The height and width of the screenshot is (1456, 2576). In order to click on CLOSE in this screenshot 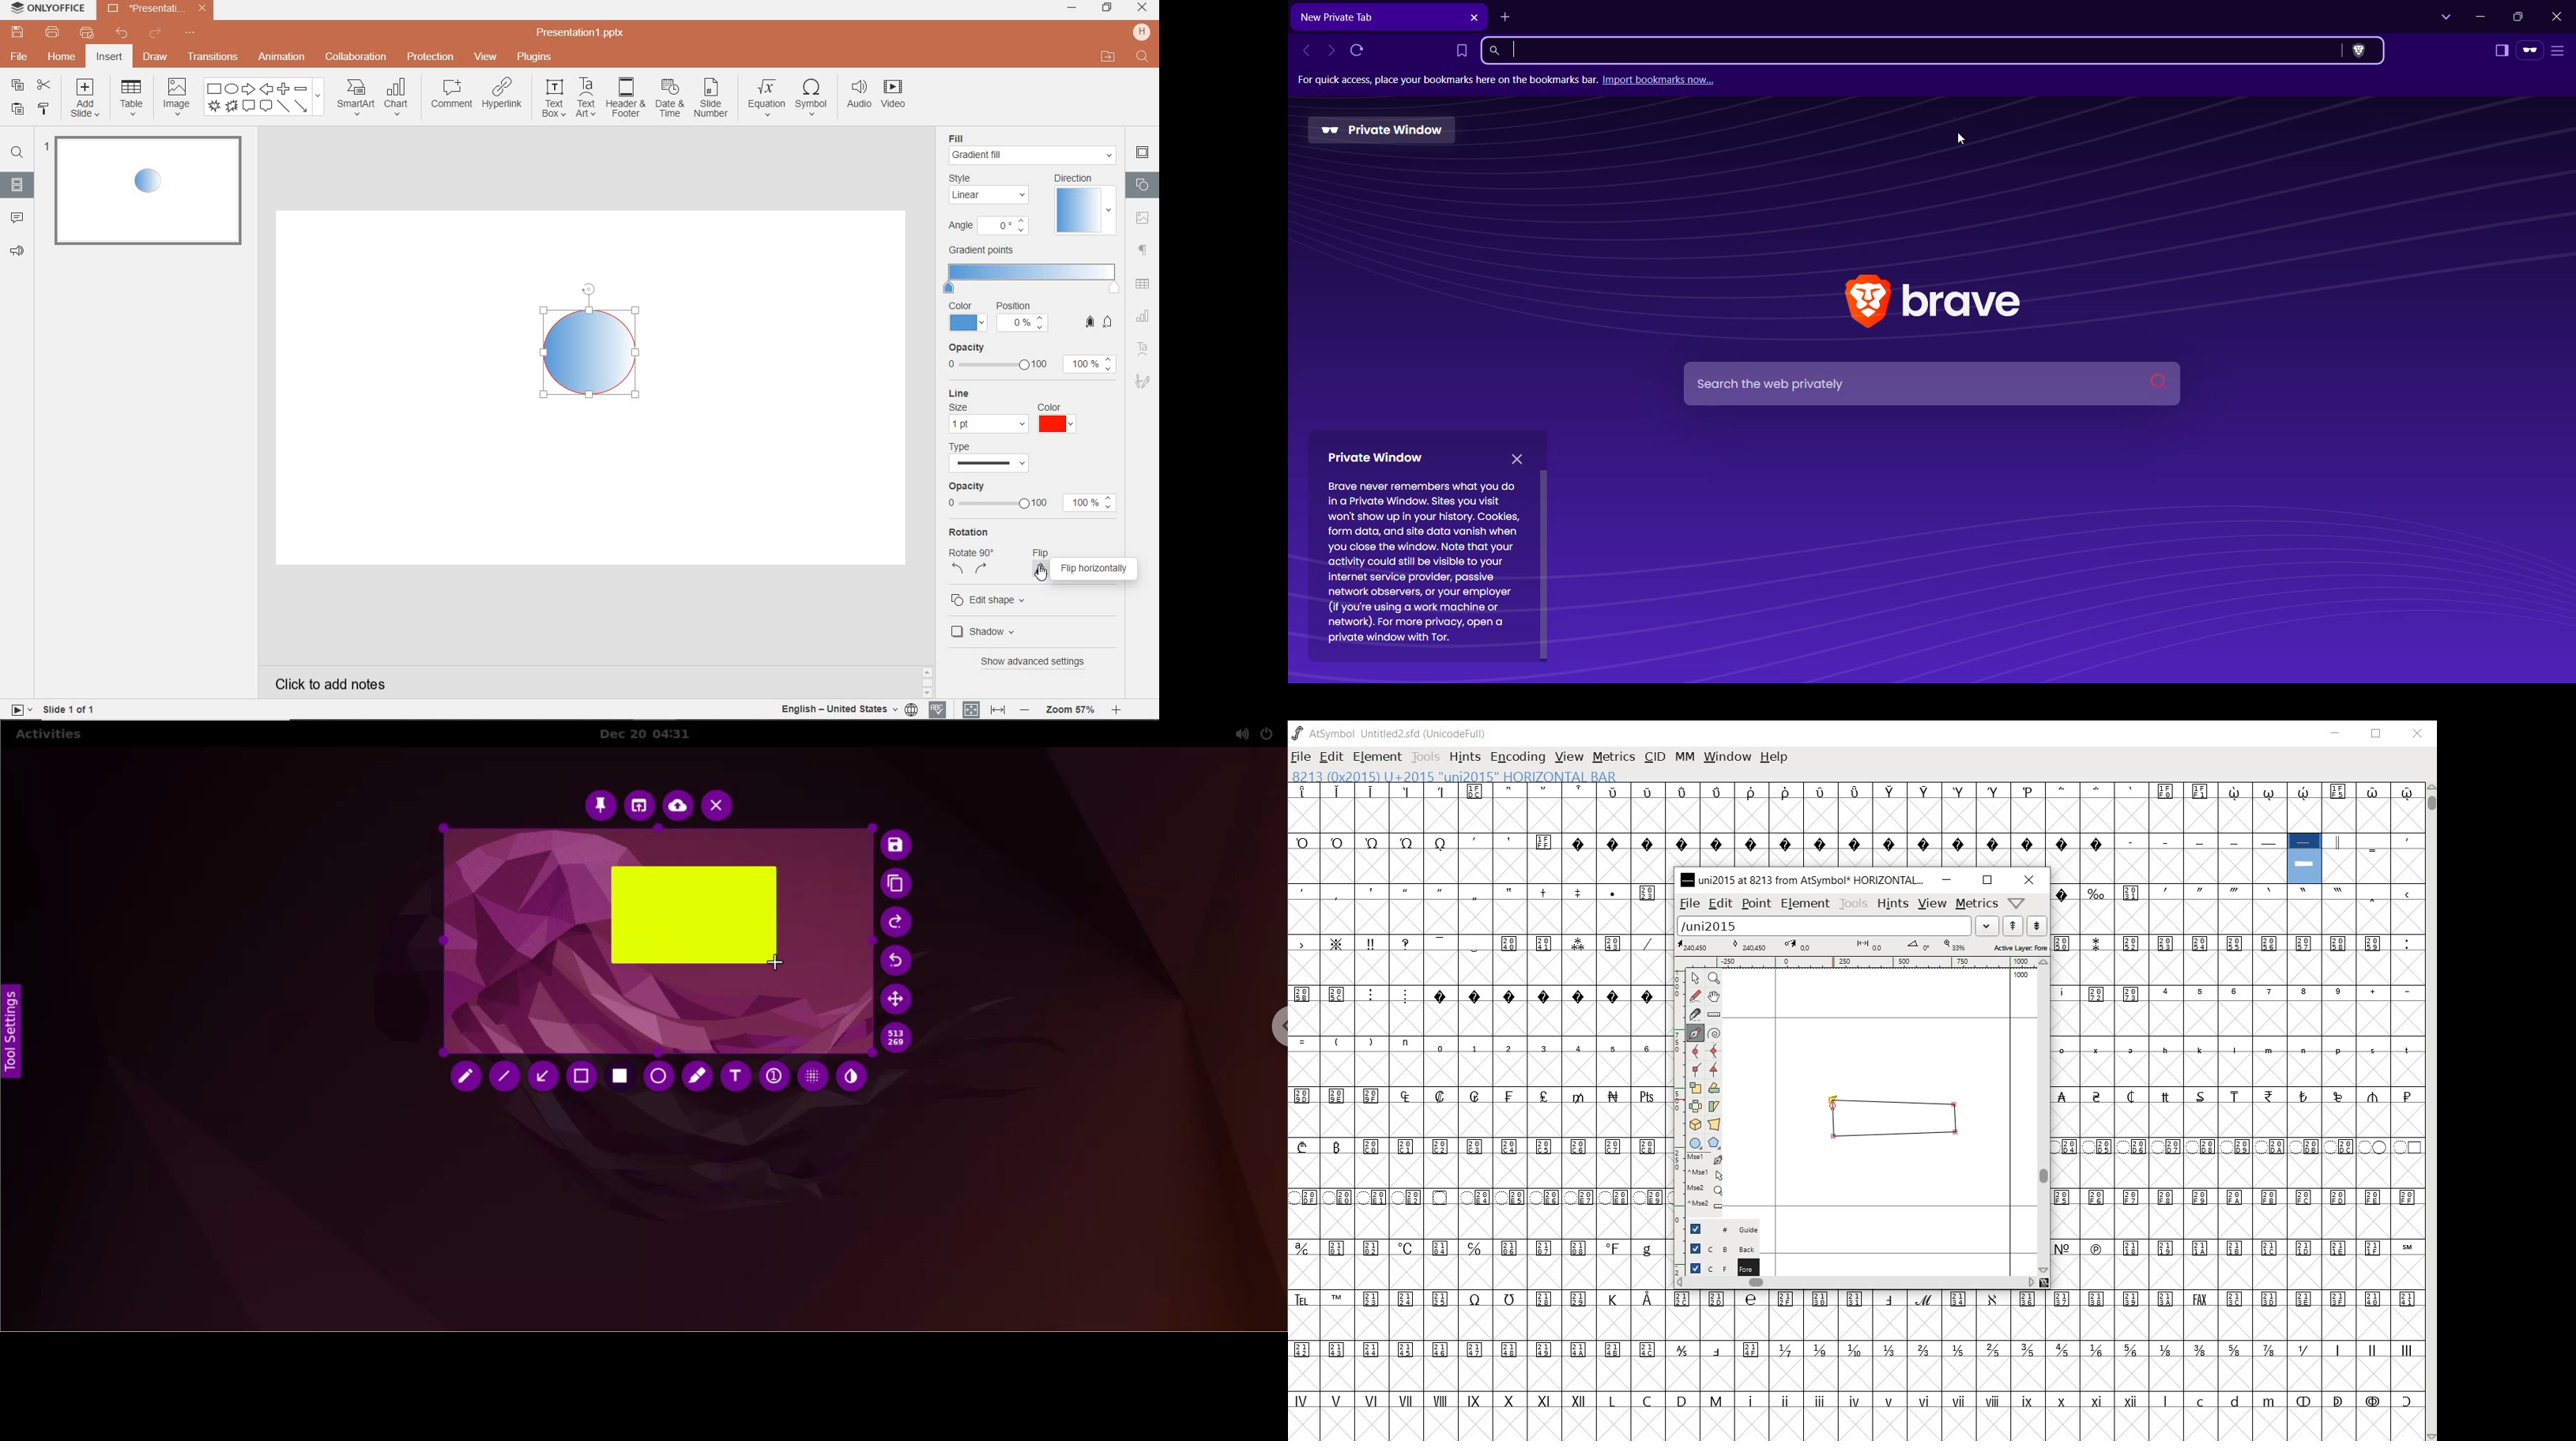, I will do `click(2419, 736)`.